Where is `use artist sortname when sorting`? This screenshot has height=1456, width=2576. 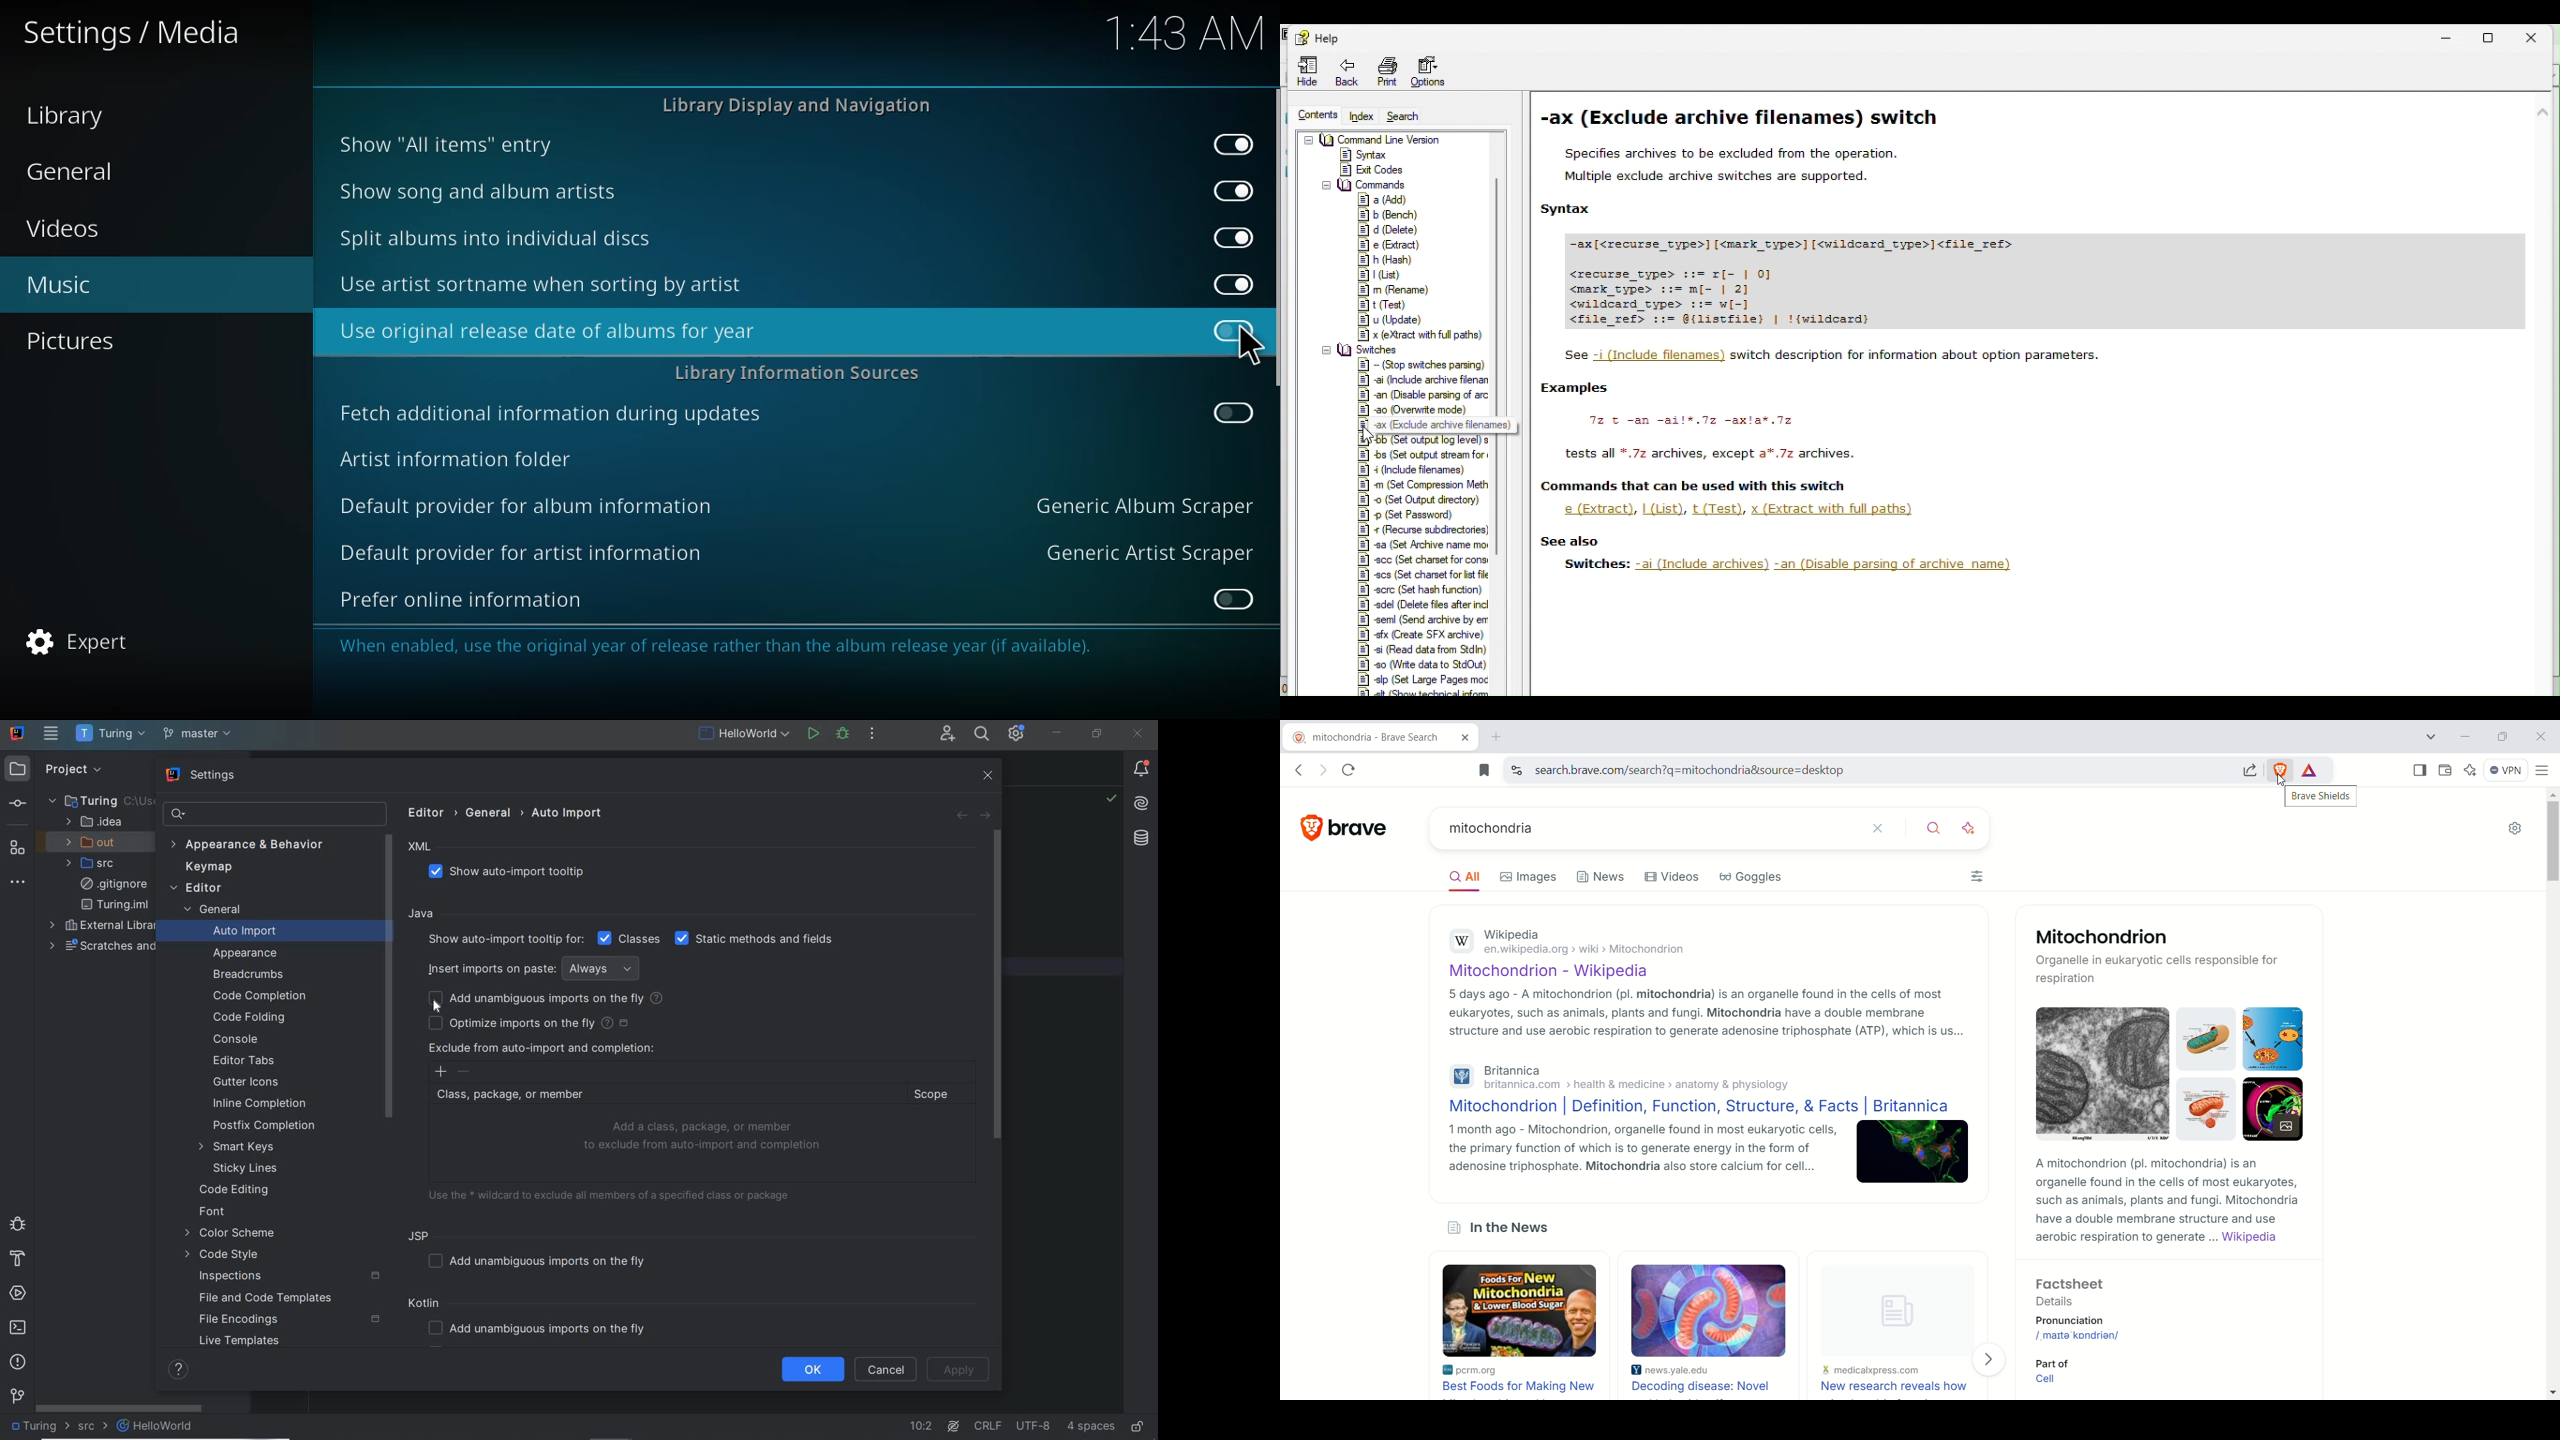
use artist sortname when sorting is located at coordinates (544, 284).